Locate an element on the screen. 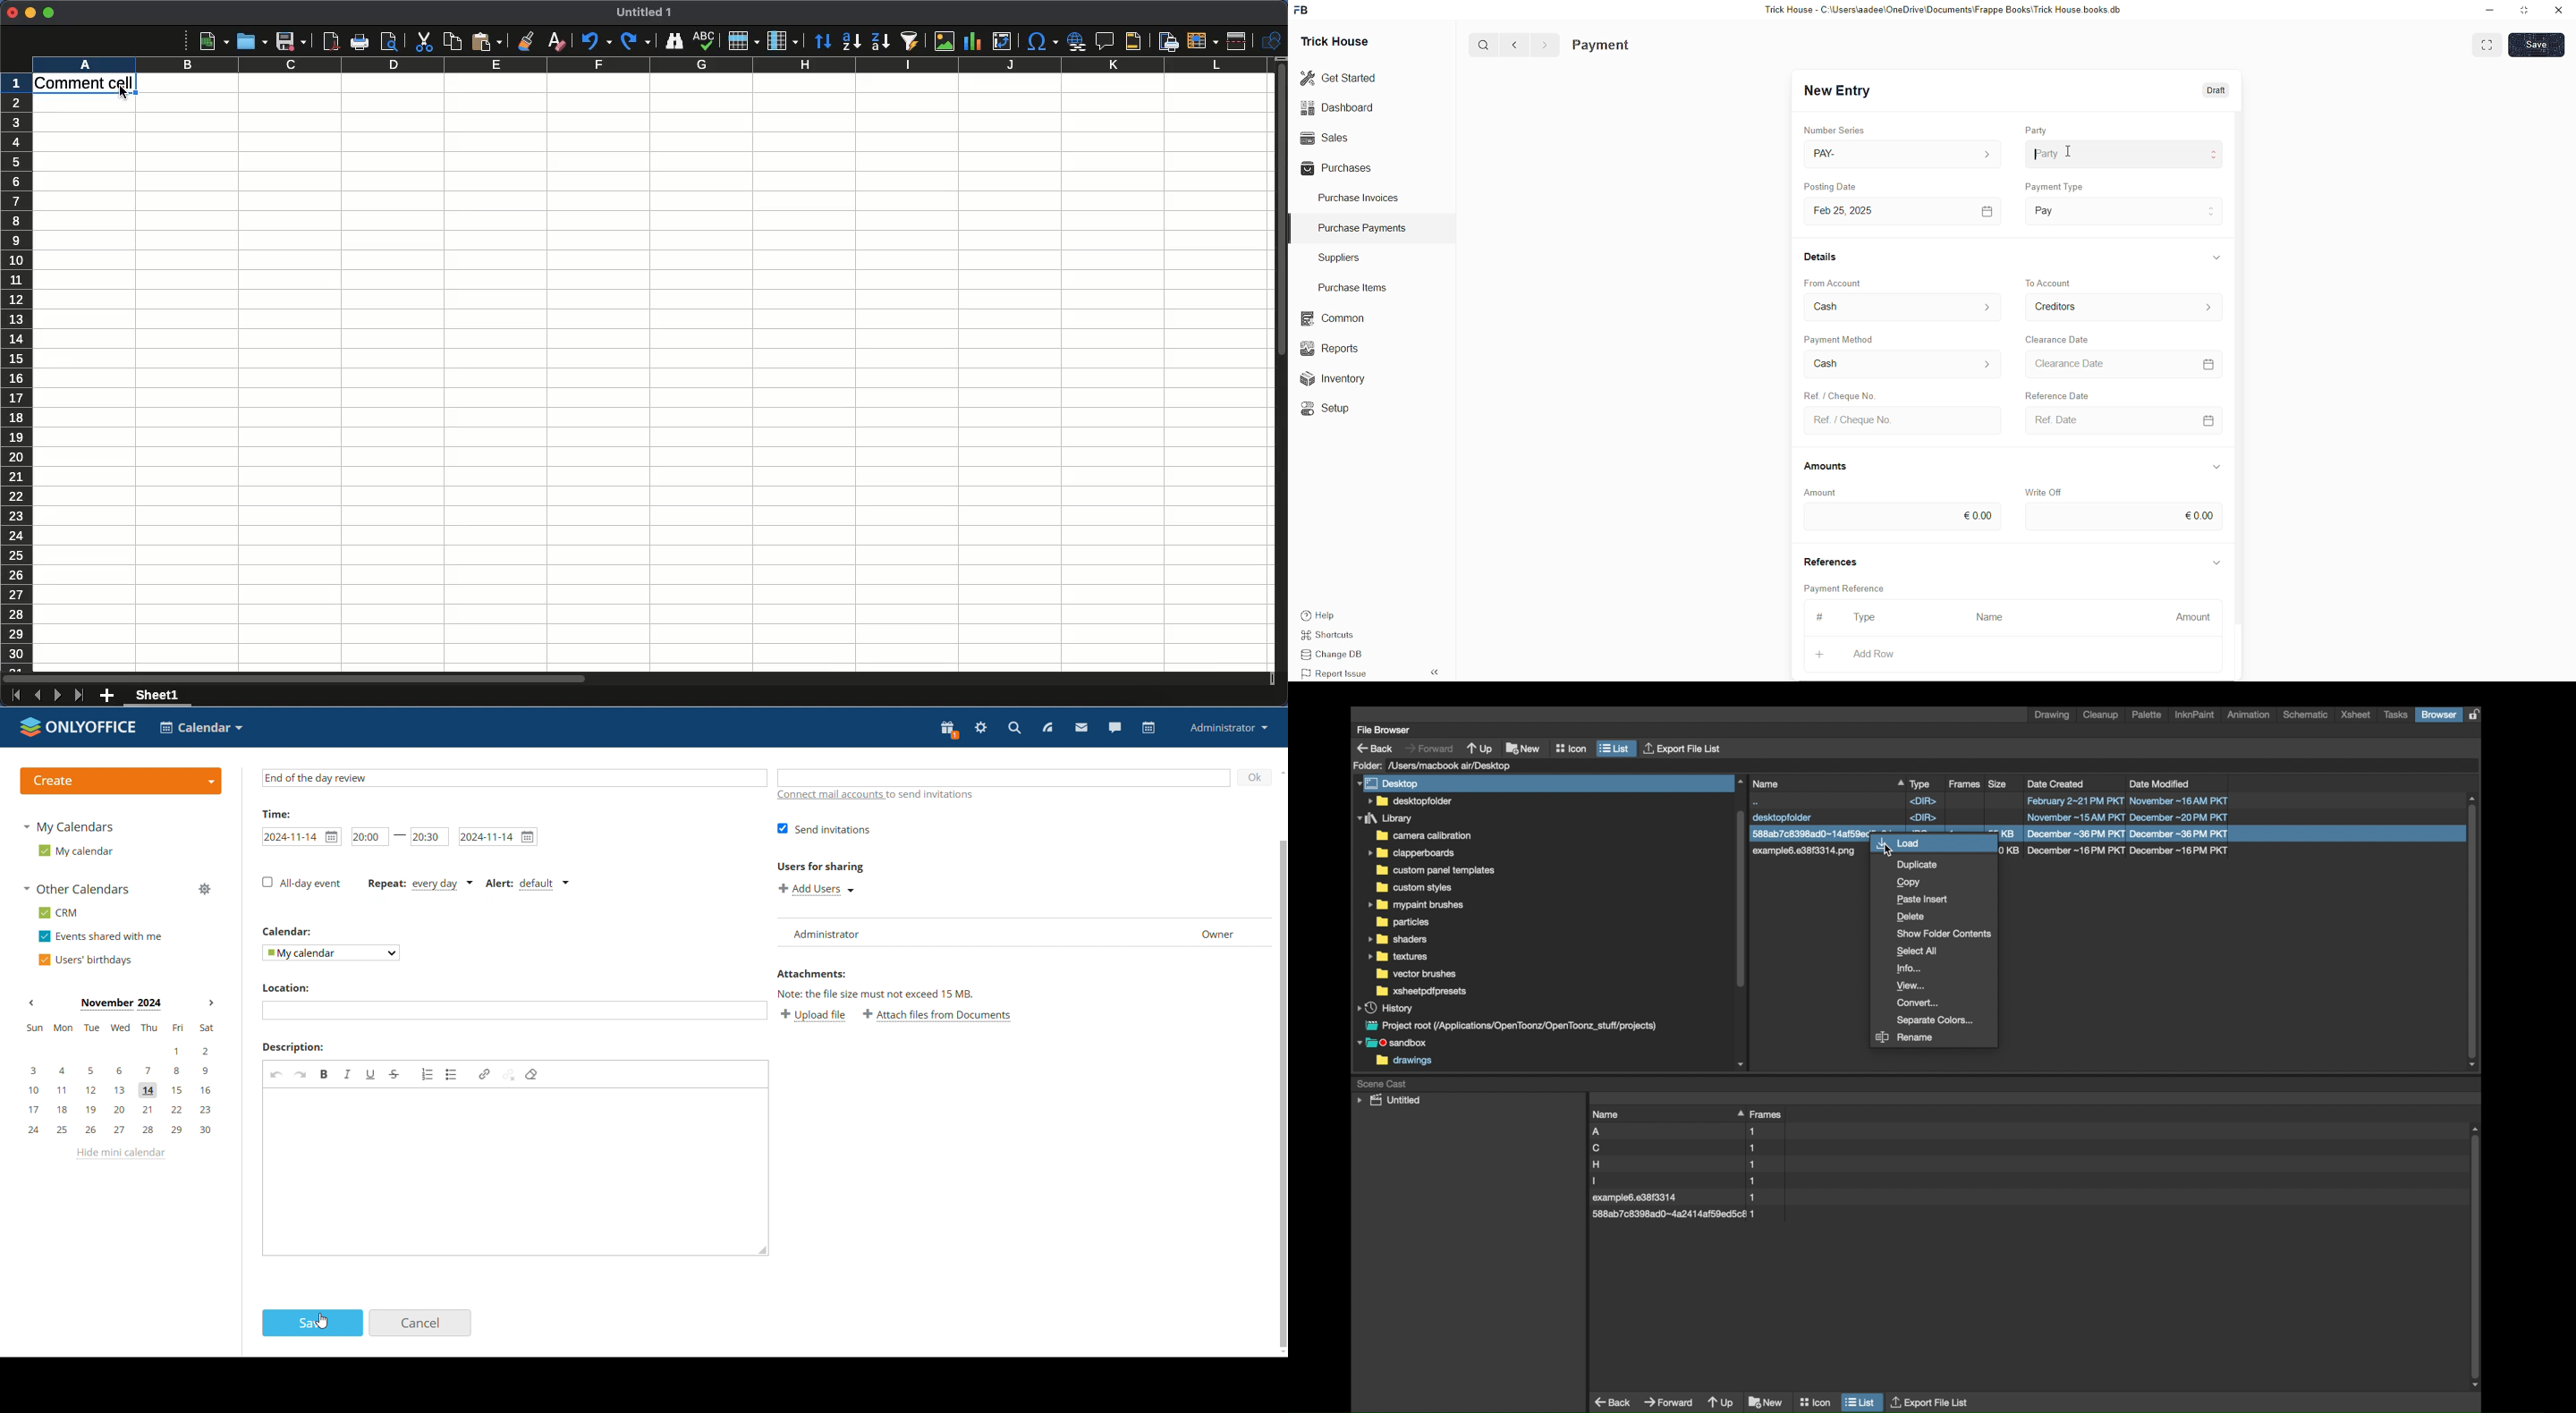 The image size is (2576, 1428). logo is located at coordinates (78, 727).